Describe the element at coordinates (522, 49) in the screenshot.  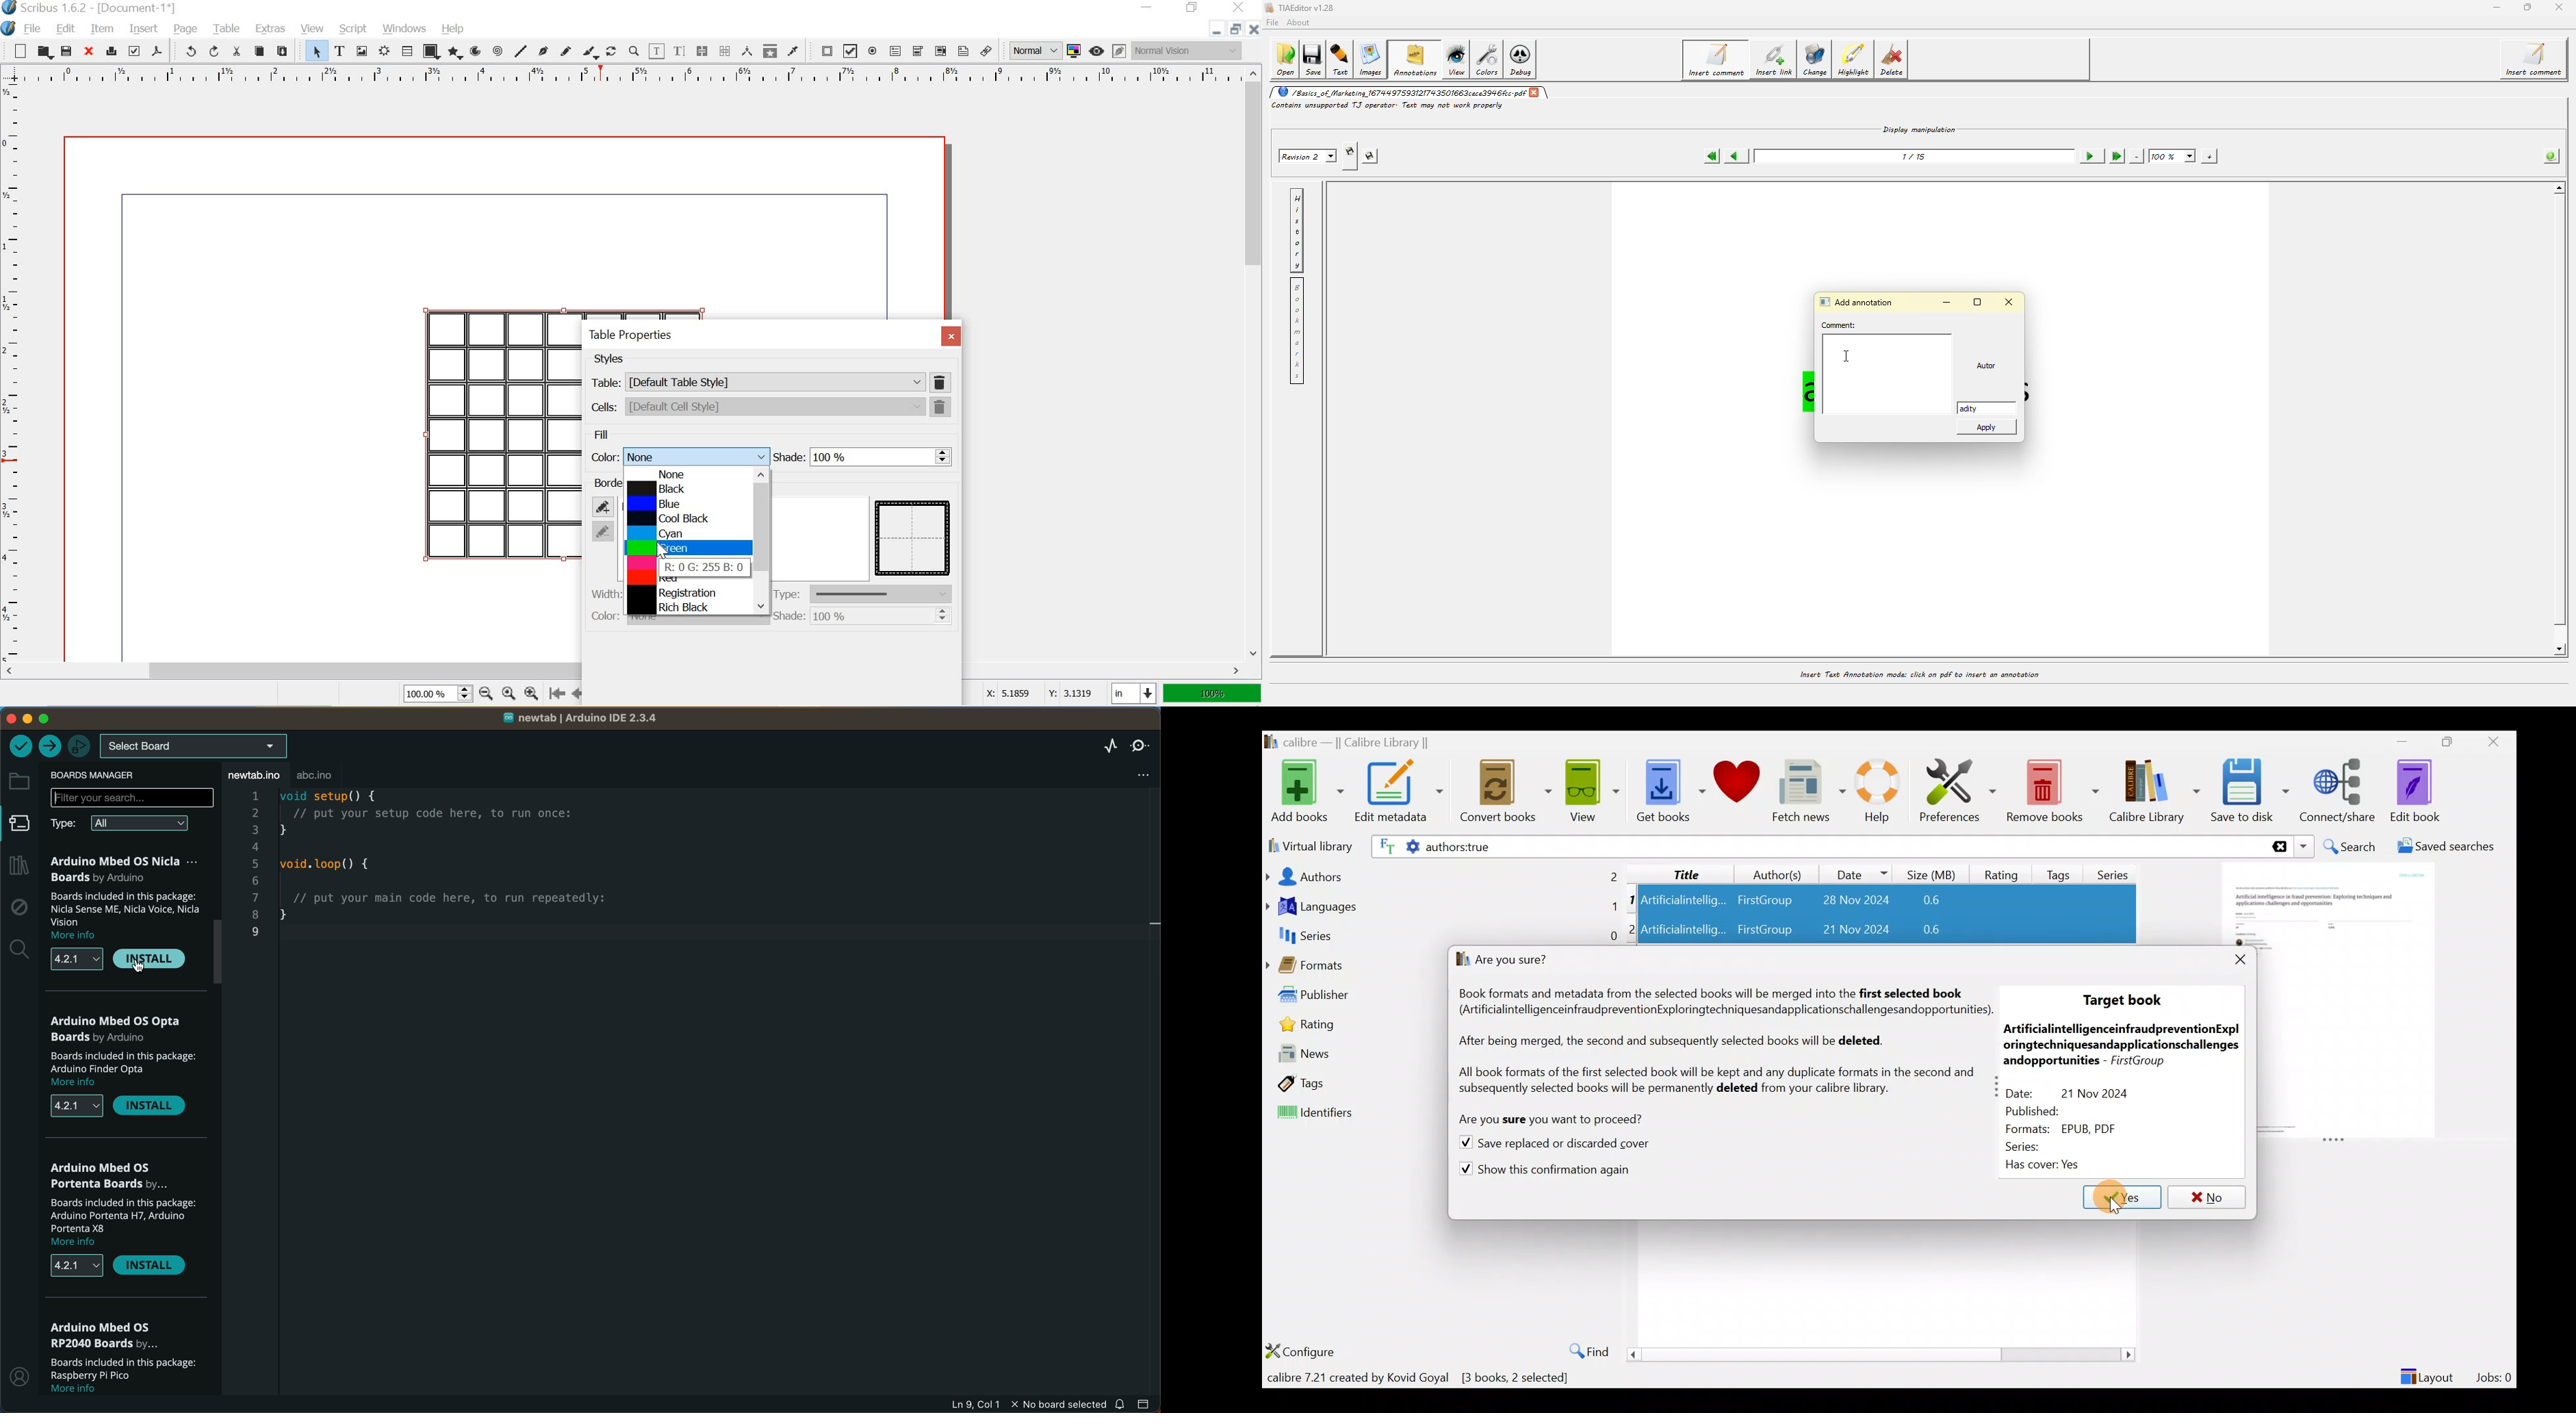
I see `line` at that location.